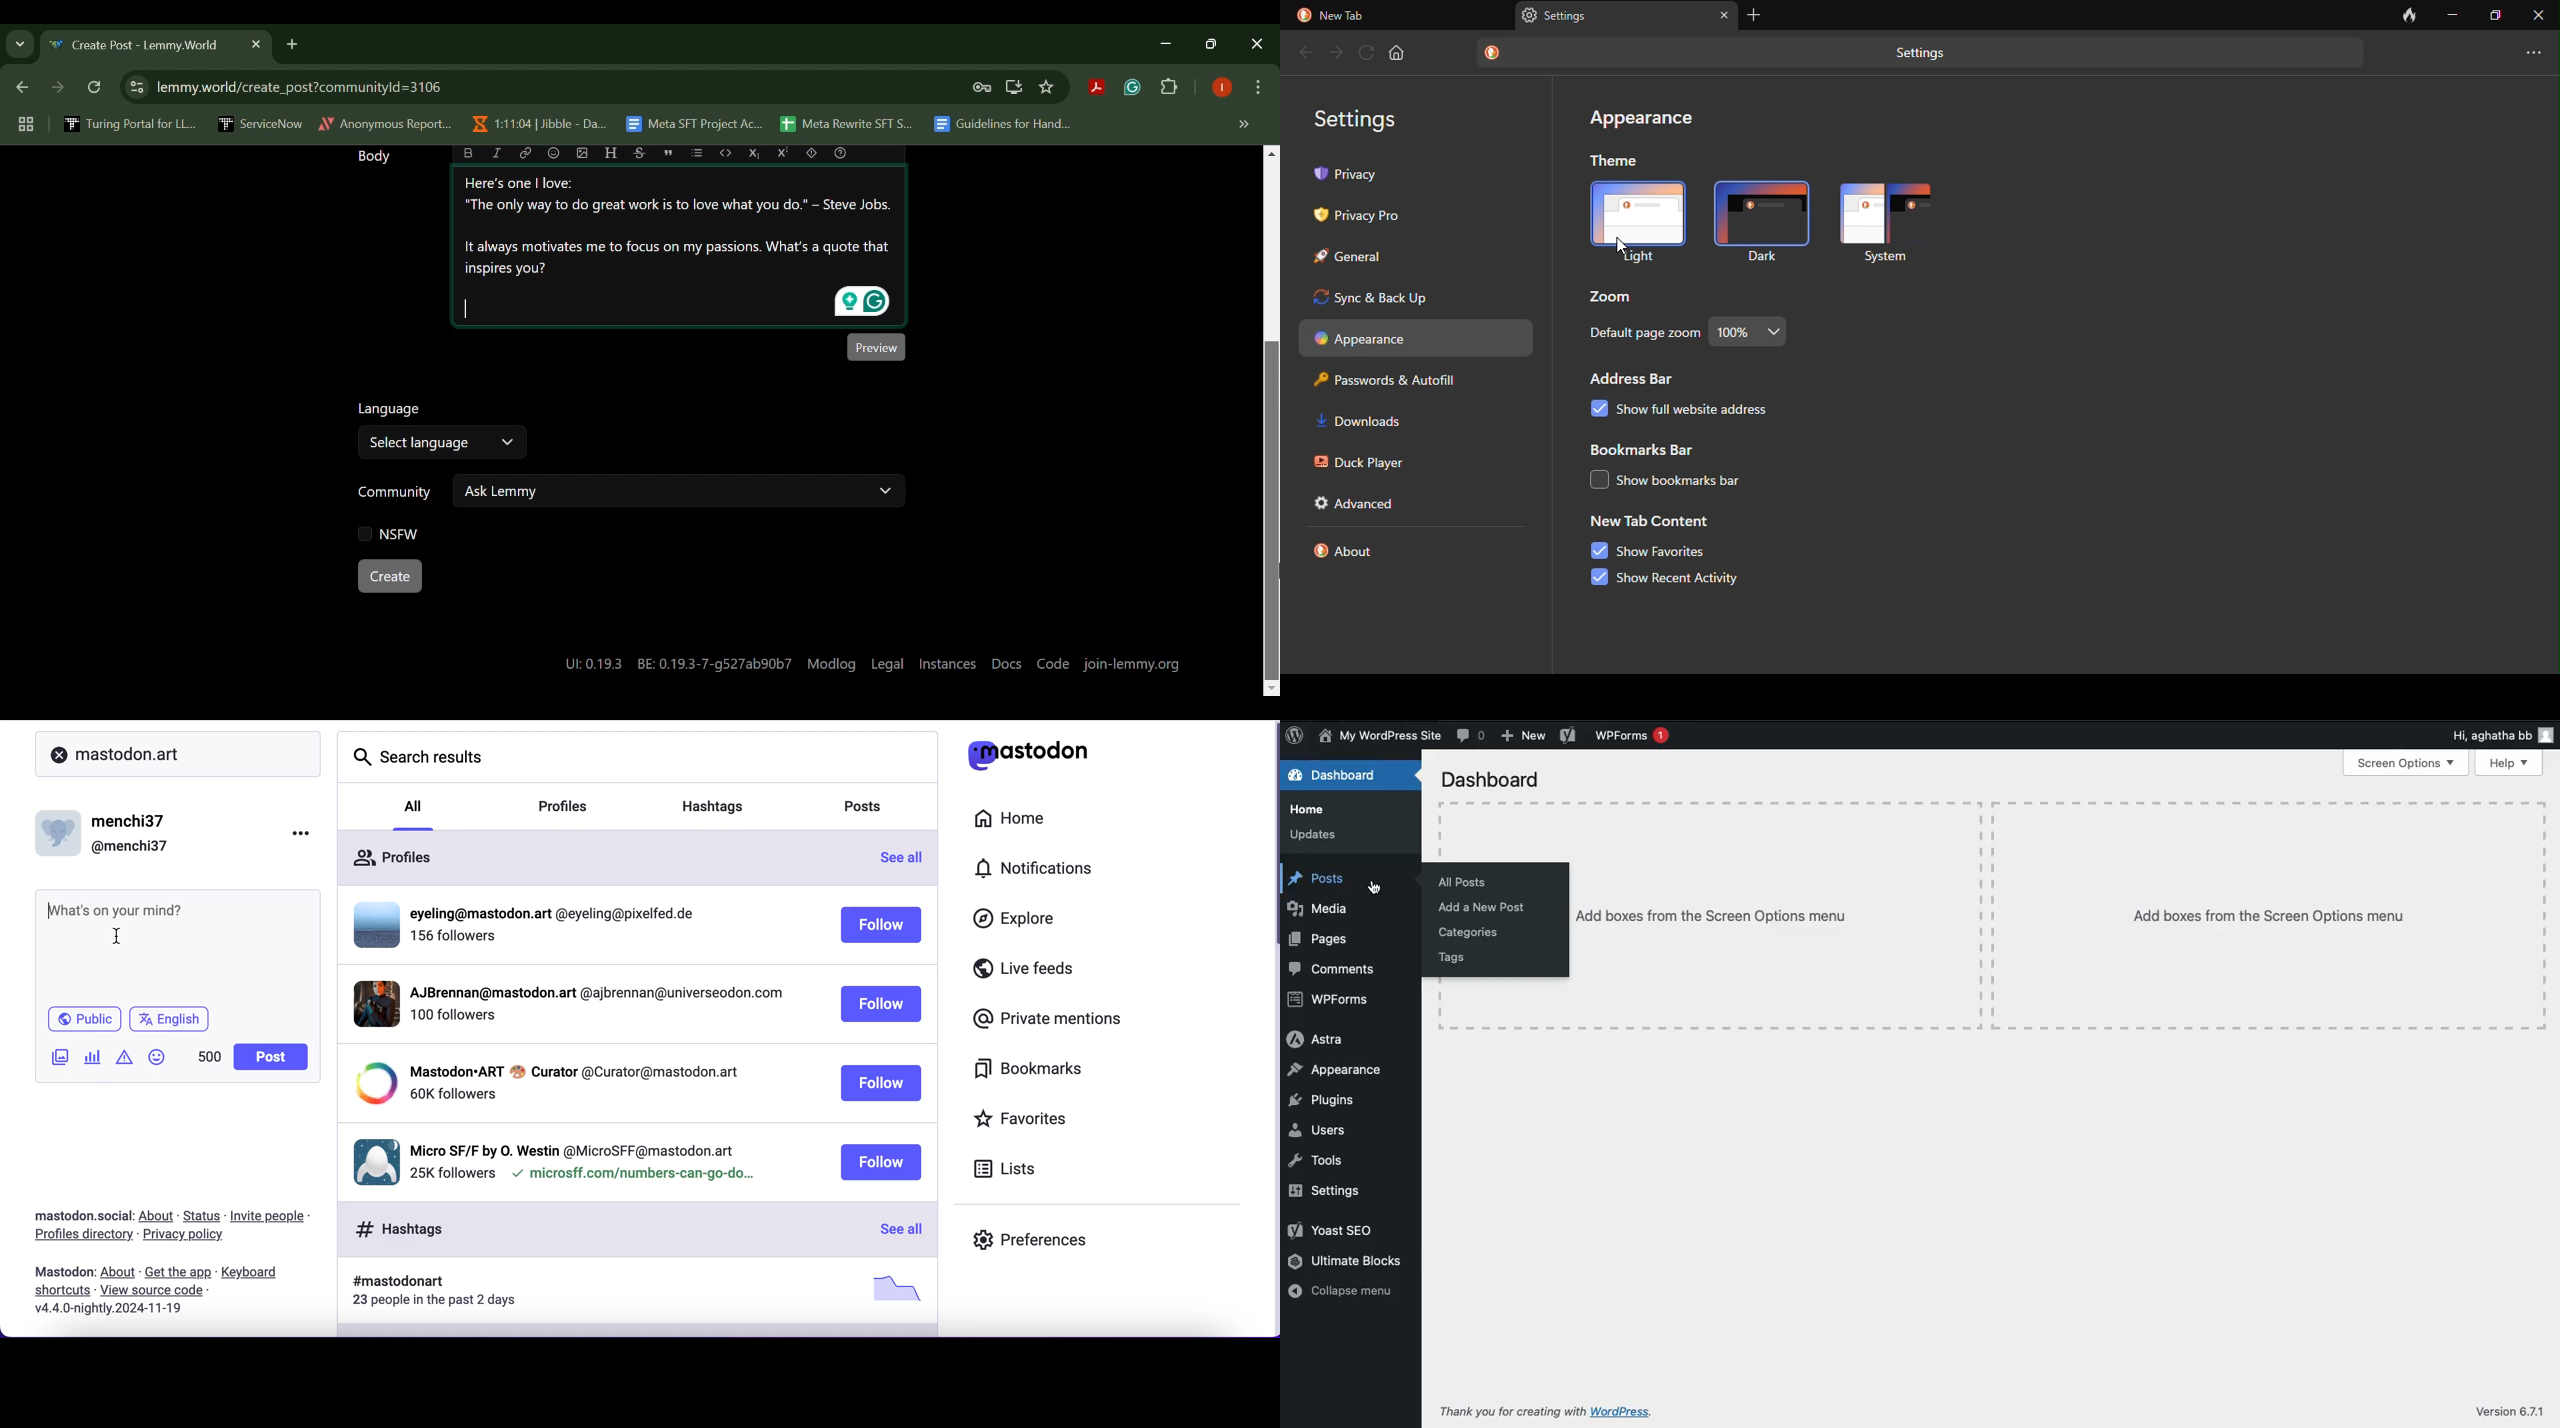  I want to click on close, so click(1724, 15).